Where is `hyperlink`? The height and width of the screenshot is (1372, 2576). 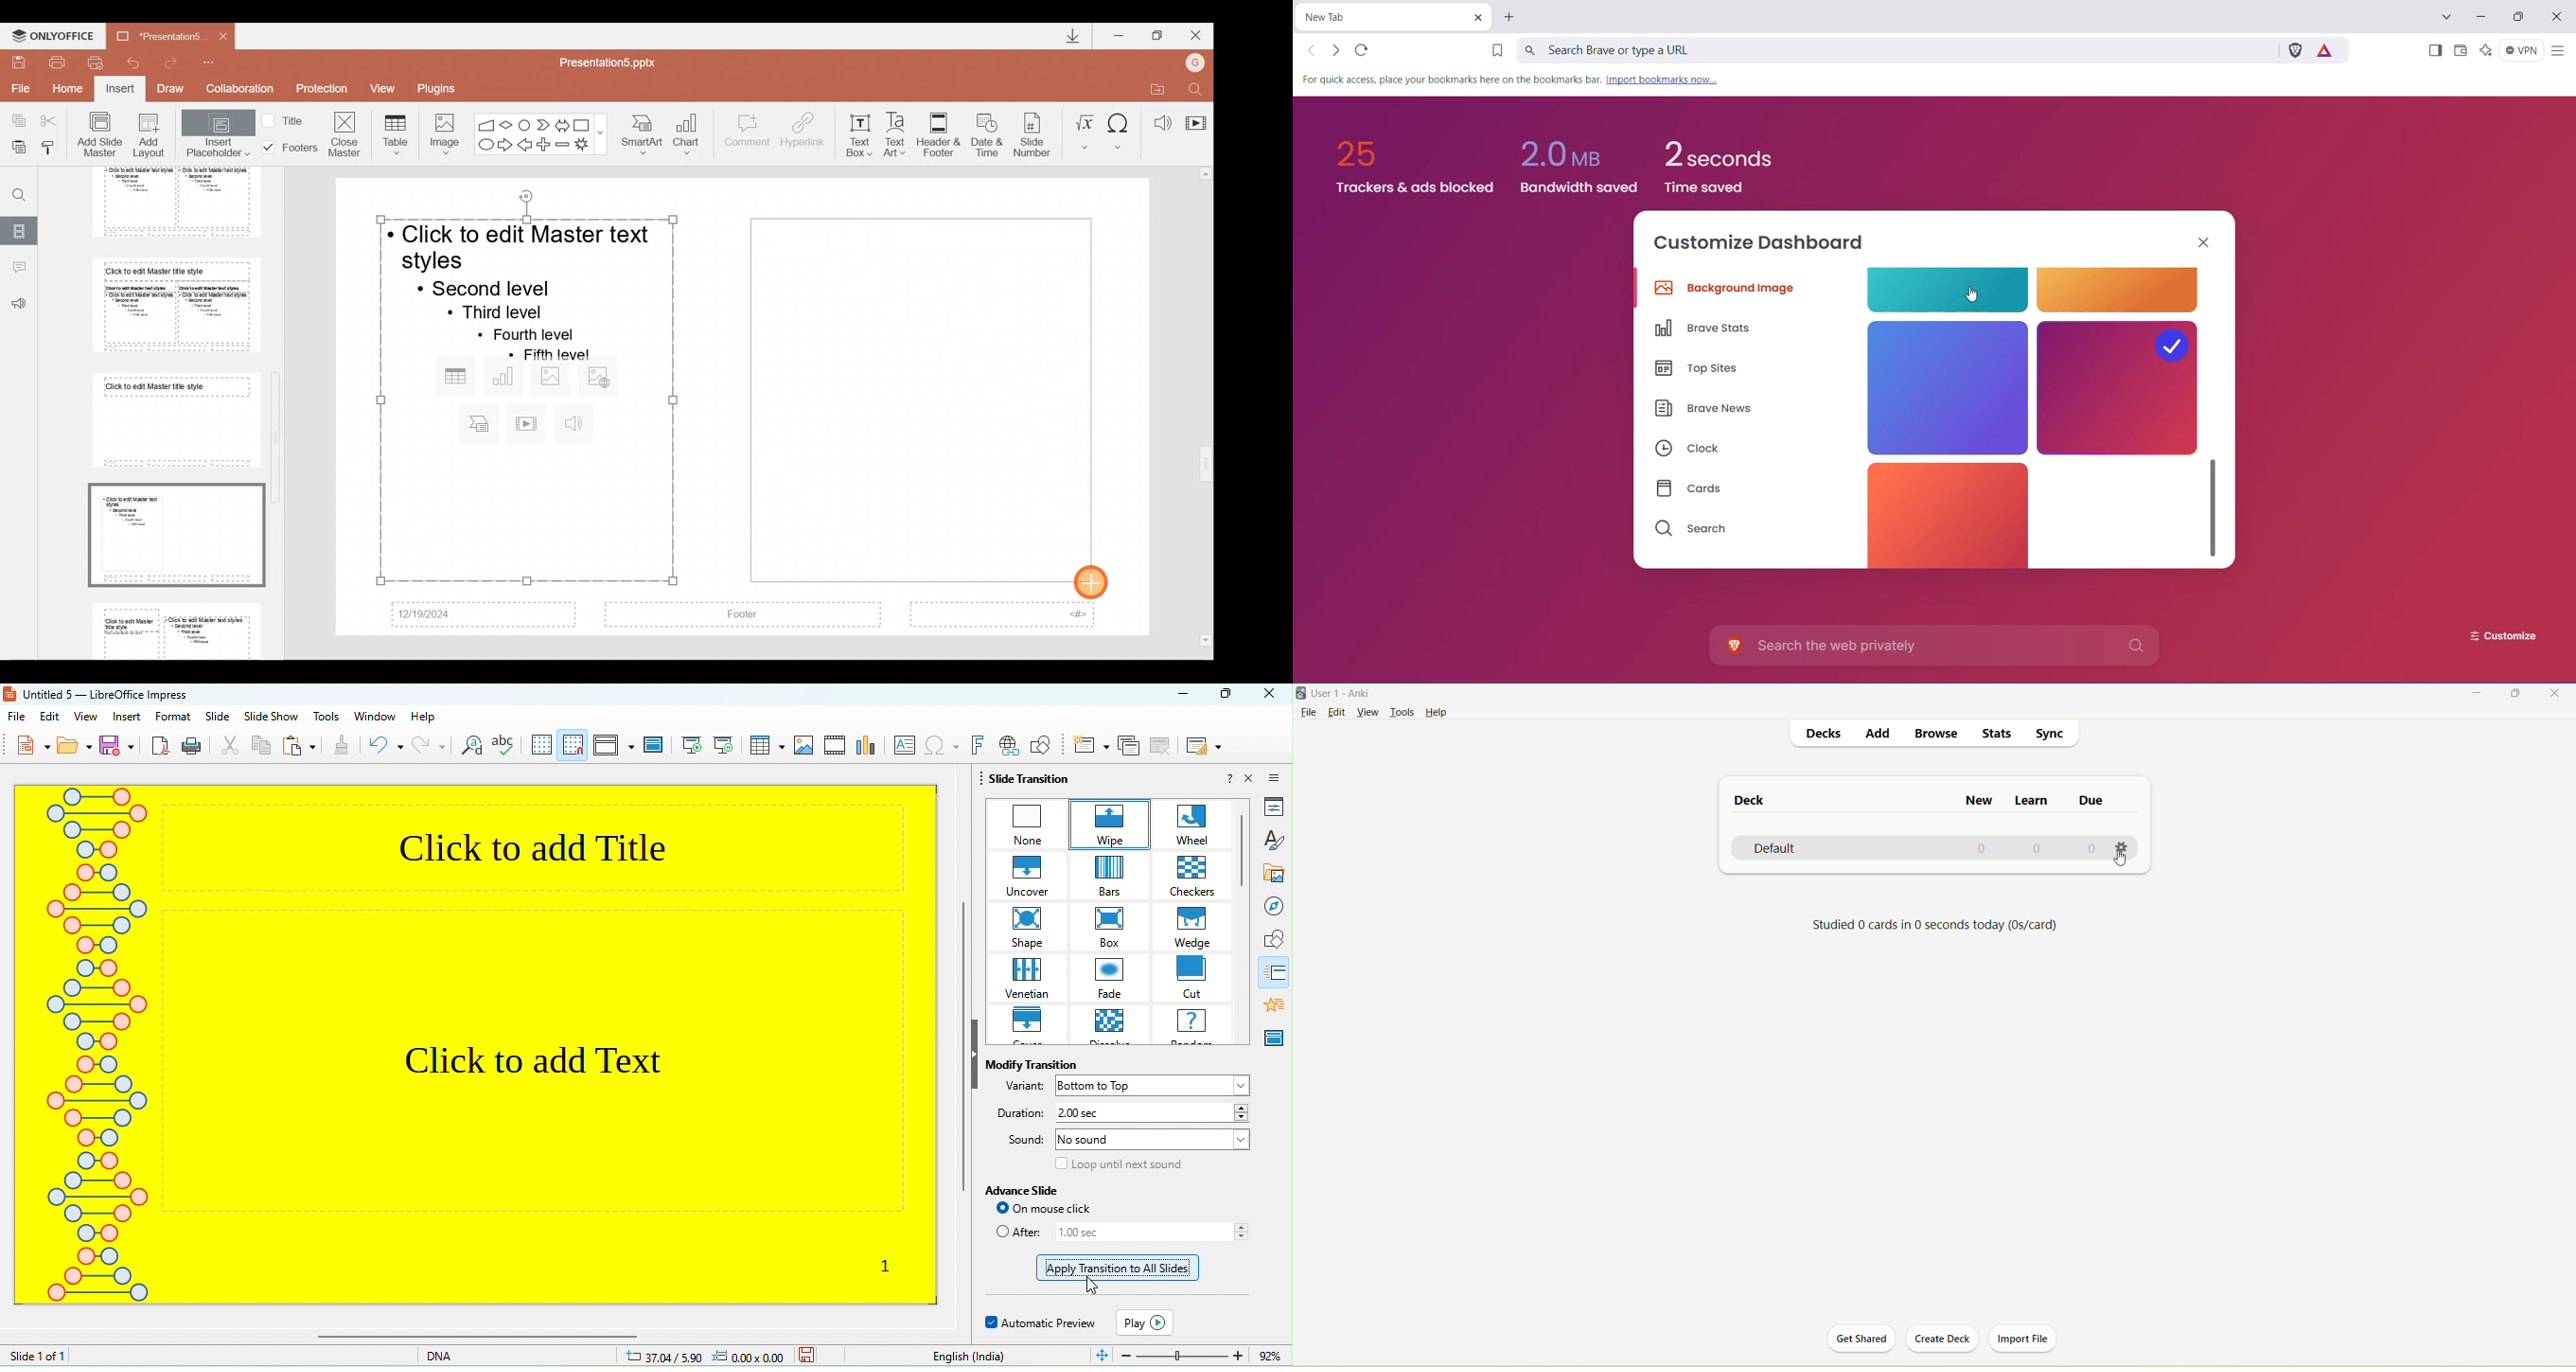 hyperlink is located at coordinates (1004, 748).